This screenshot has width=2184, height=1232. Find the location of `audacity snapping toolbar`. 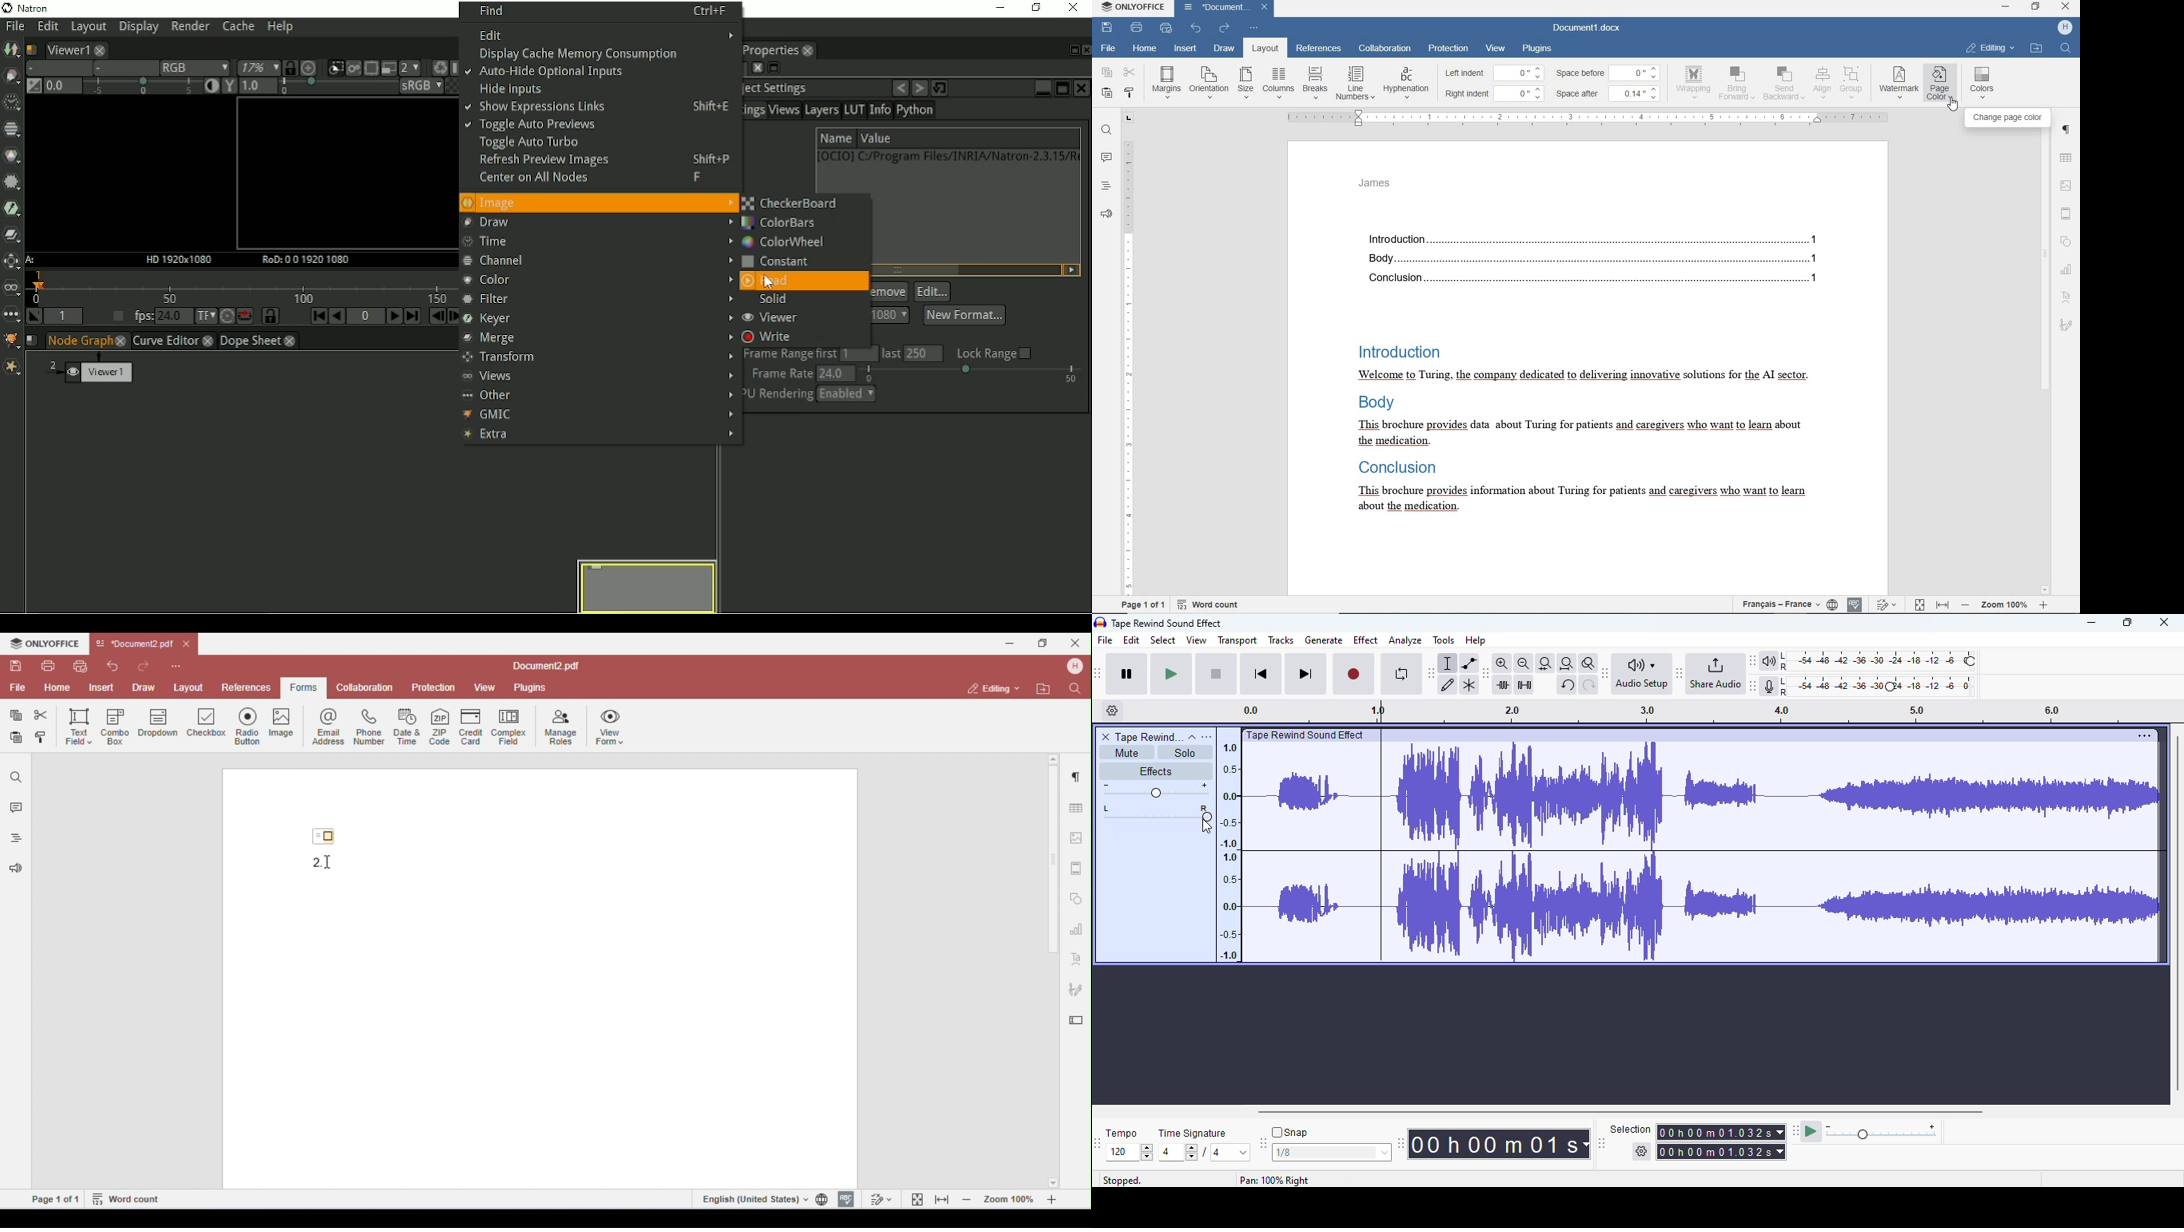

audacity snapping toolbar is located at coordinates (1262, 1143).